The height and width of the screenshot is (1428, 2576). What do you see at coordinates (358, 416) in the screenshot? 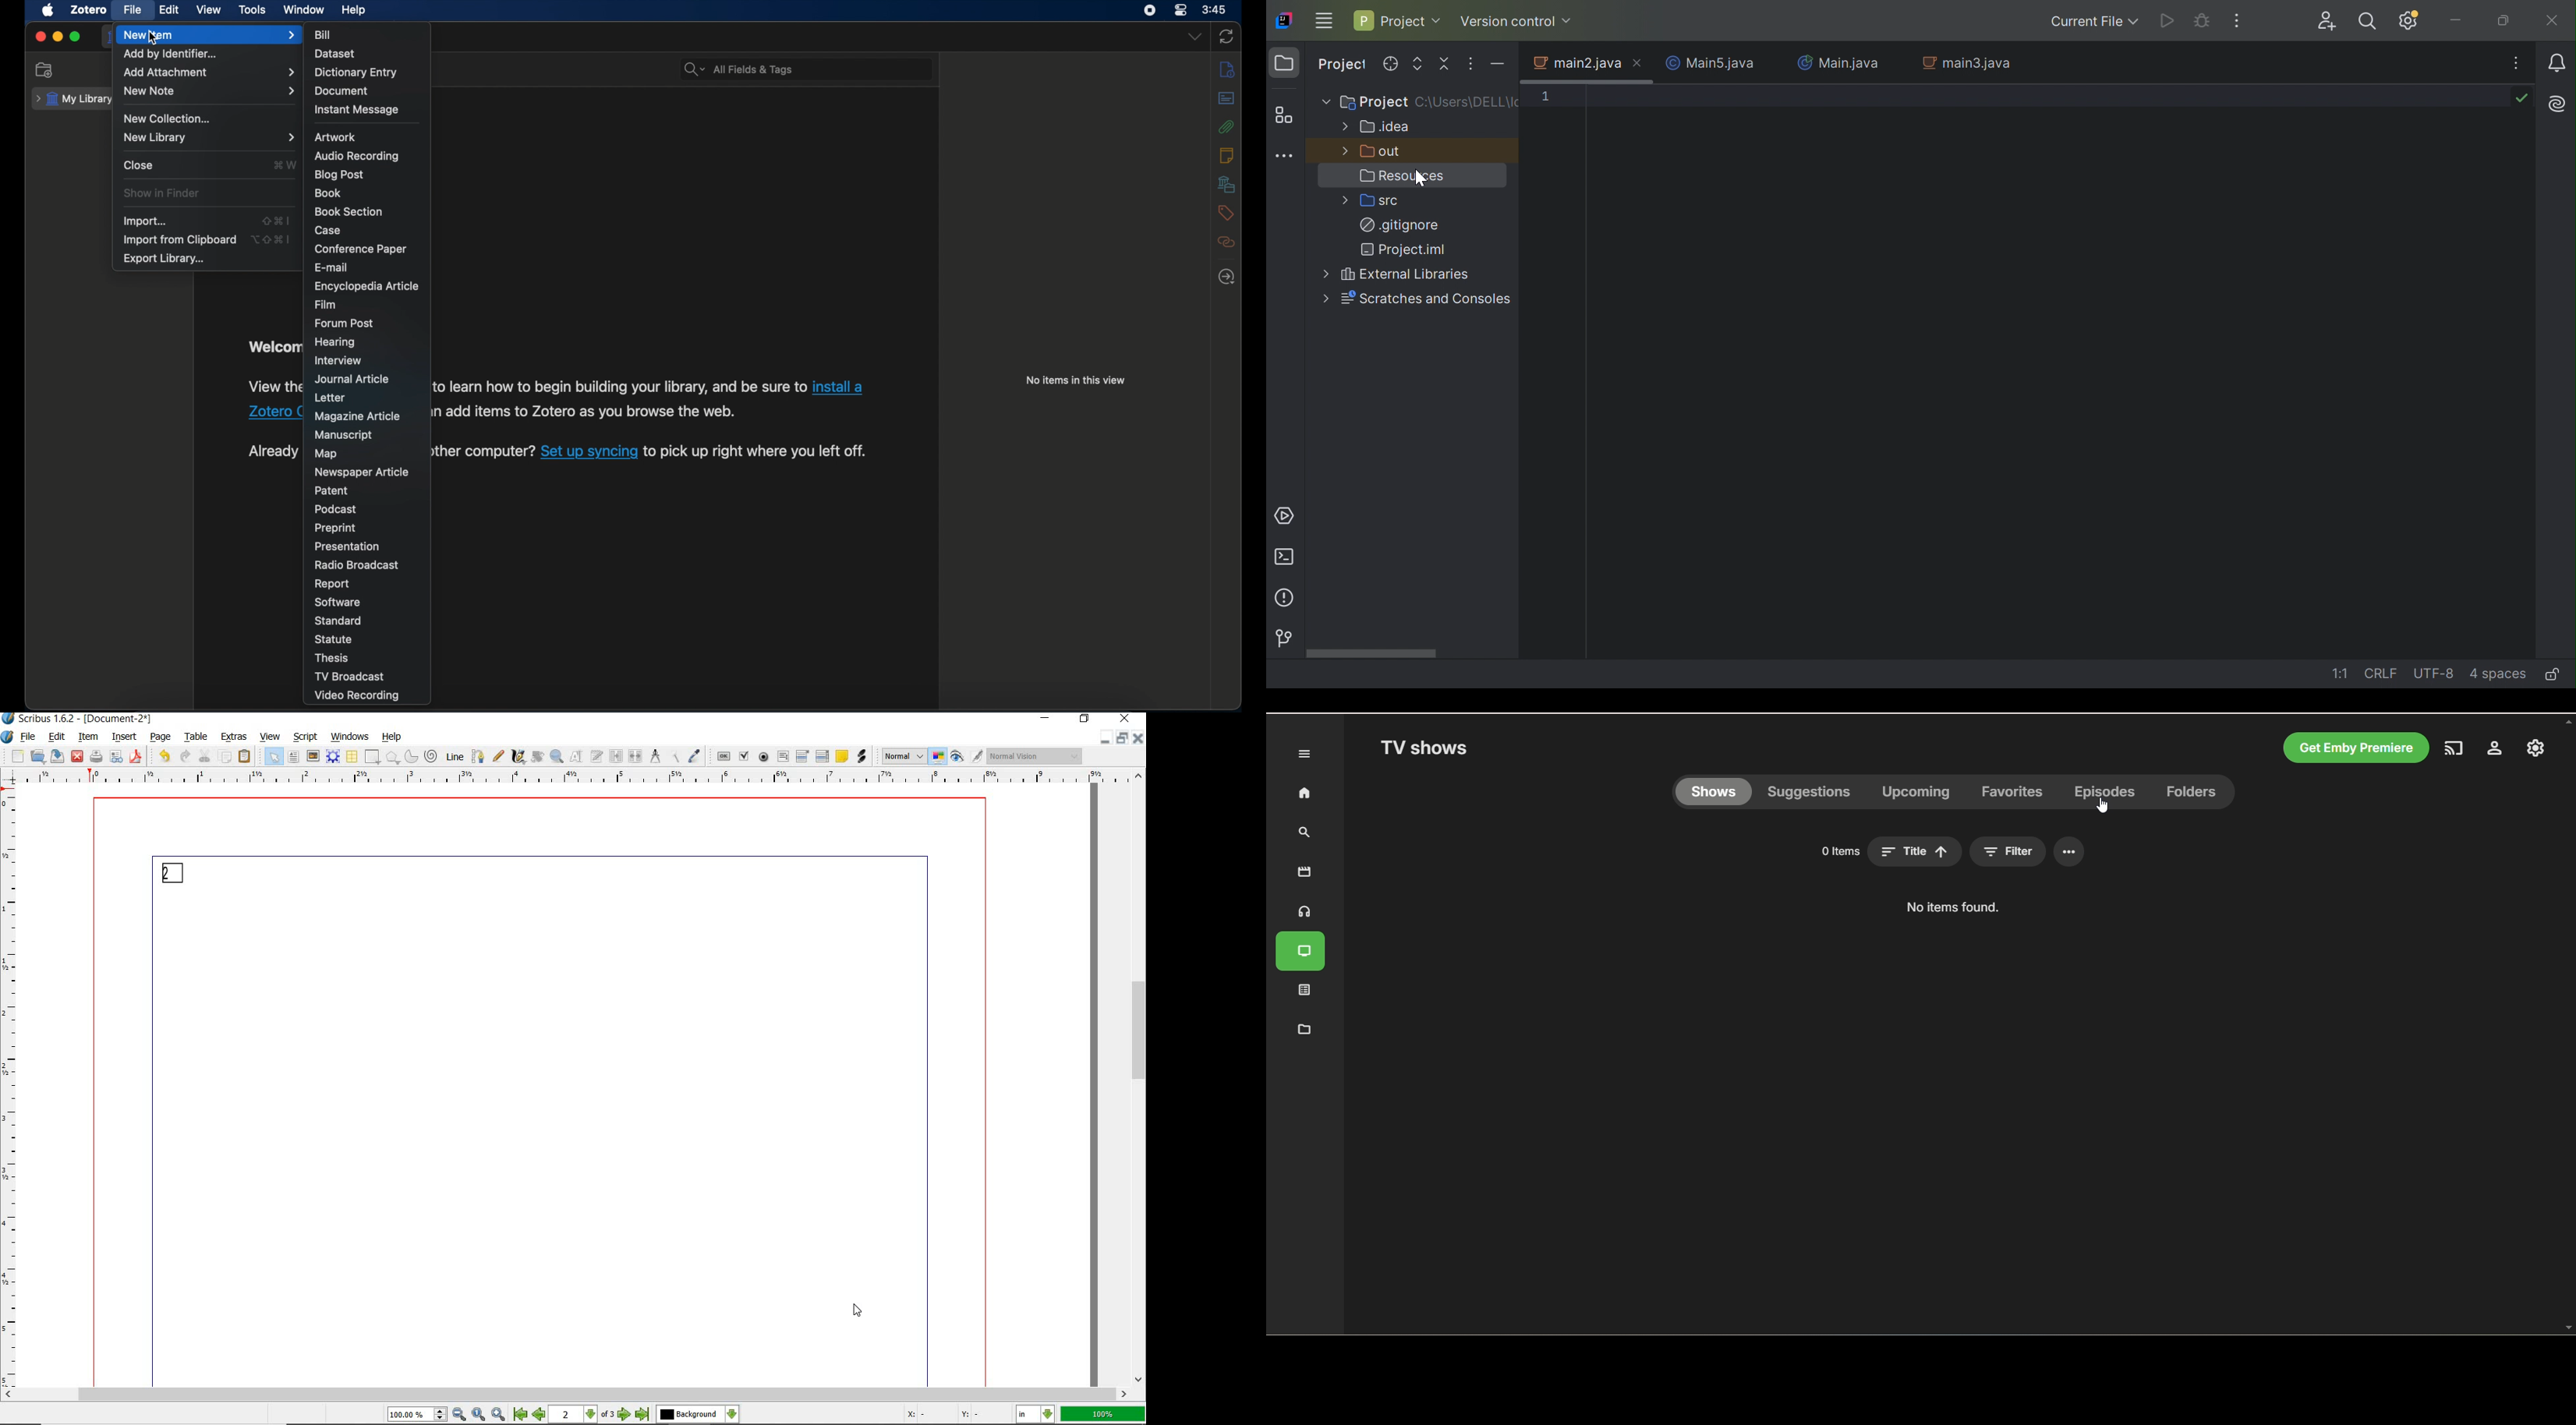
I see `magazine article` at bounding box center [358, 416].